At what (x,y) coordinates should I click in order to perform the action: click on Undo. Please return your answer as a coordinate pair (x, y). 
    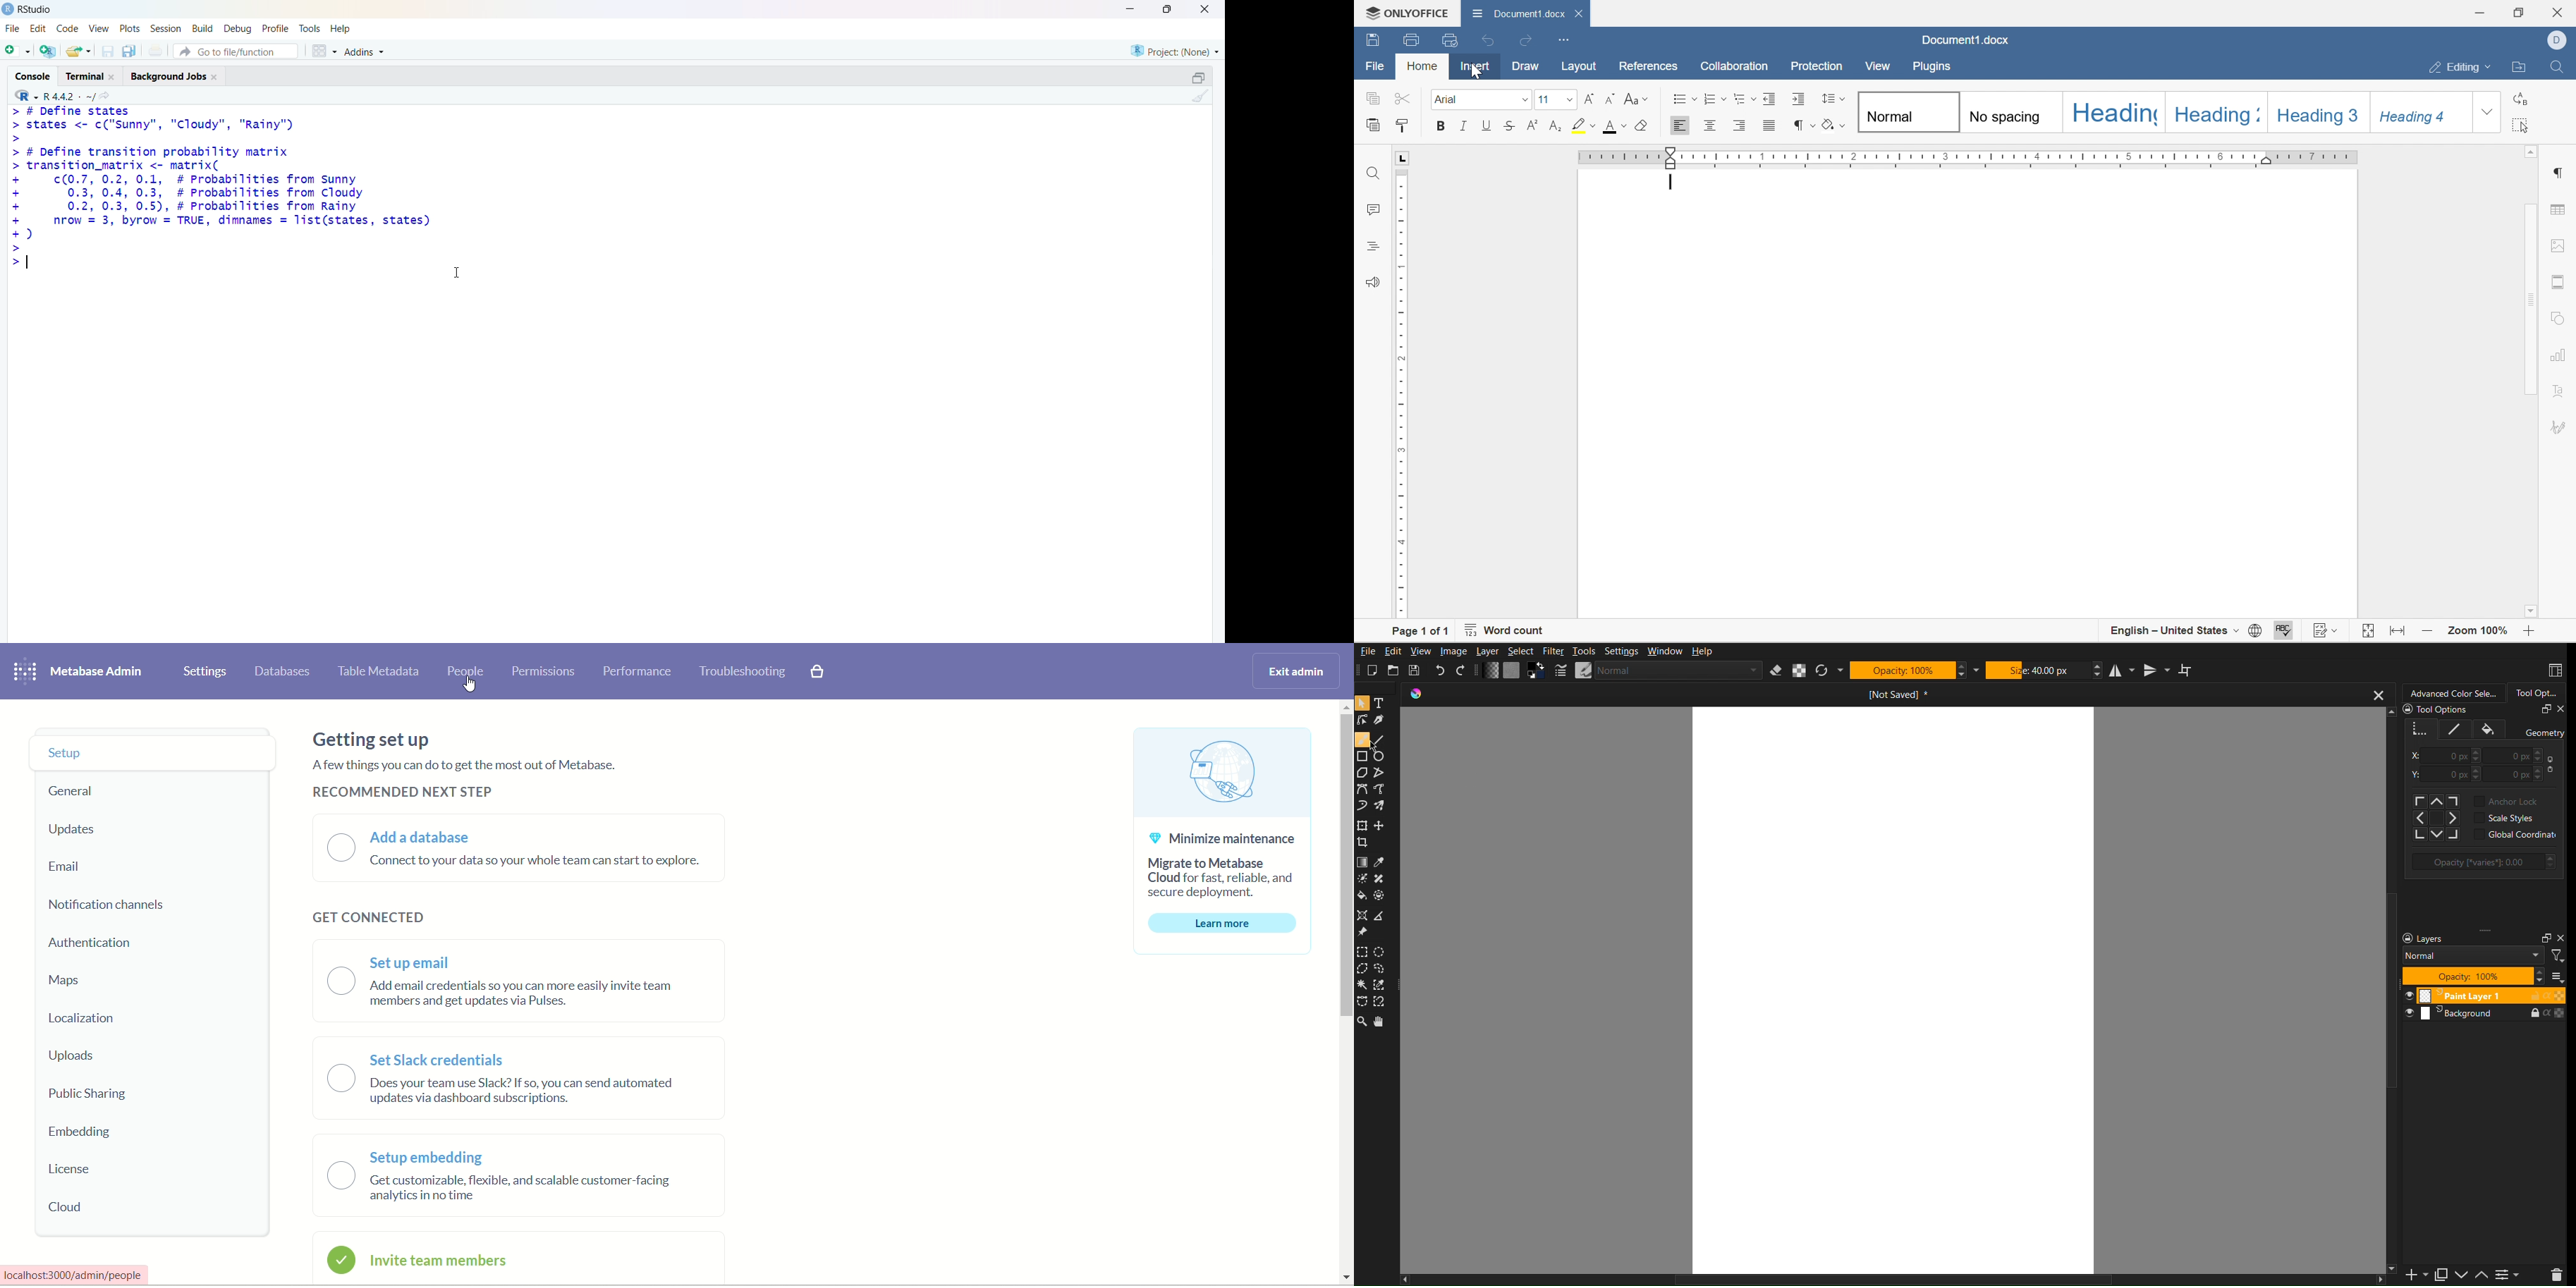
    Looking at the image, I should click on (1490, 40).